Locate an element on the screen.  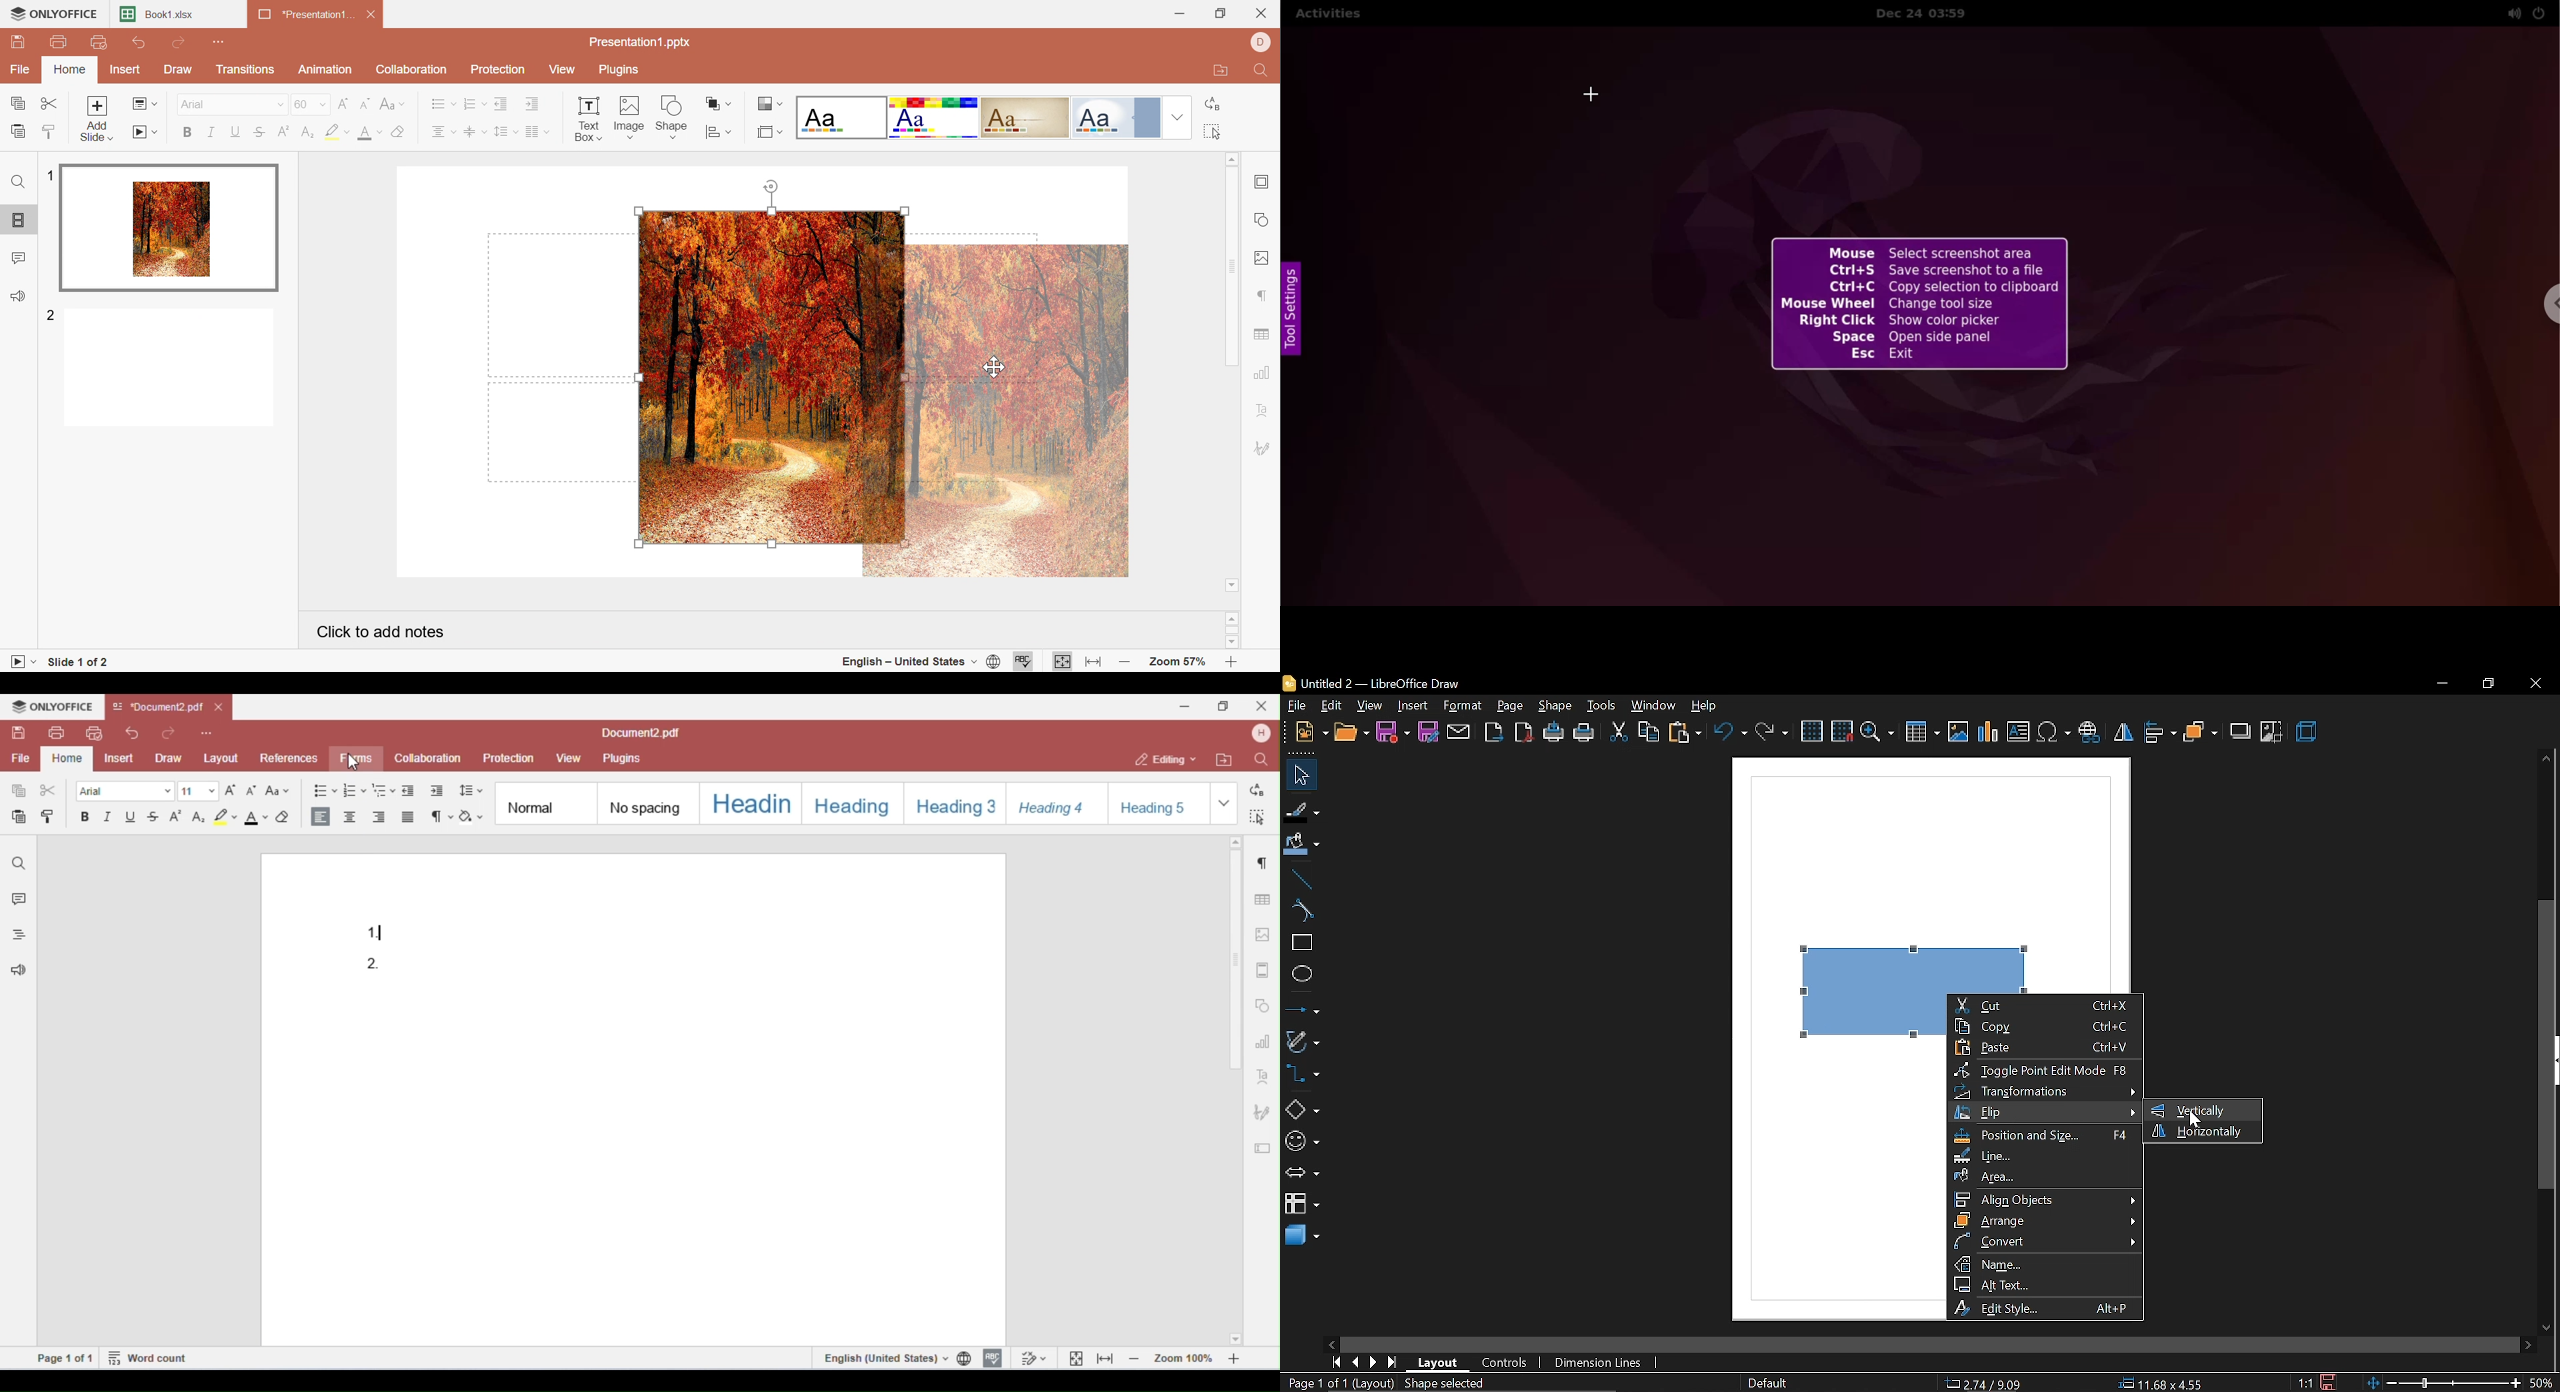
zoom is located at coordinates (1879, 734).